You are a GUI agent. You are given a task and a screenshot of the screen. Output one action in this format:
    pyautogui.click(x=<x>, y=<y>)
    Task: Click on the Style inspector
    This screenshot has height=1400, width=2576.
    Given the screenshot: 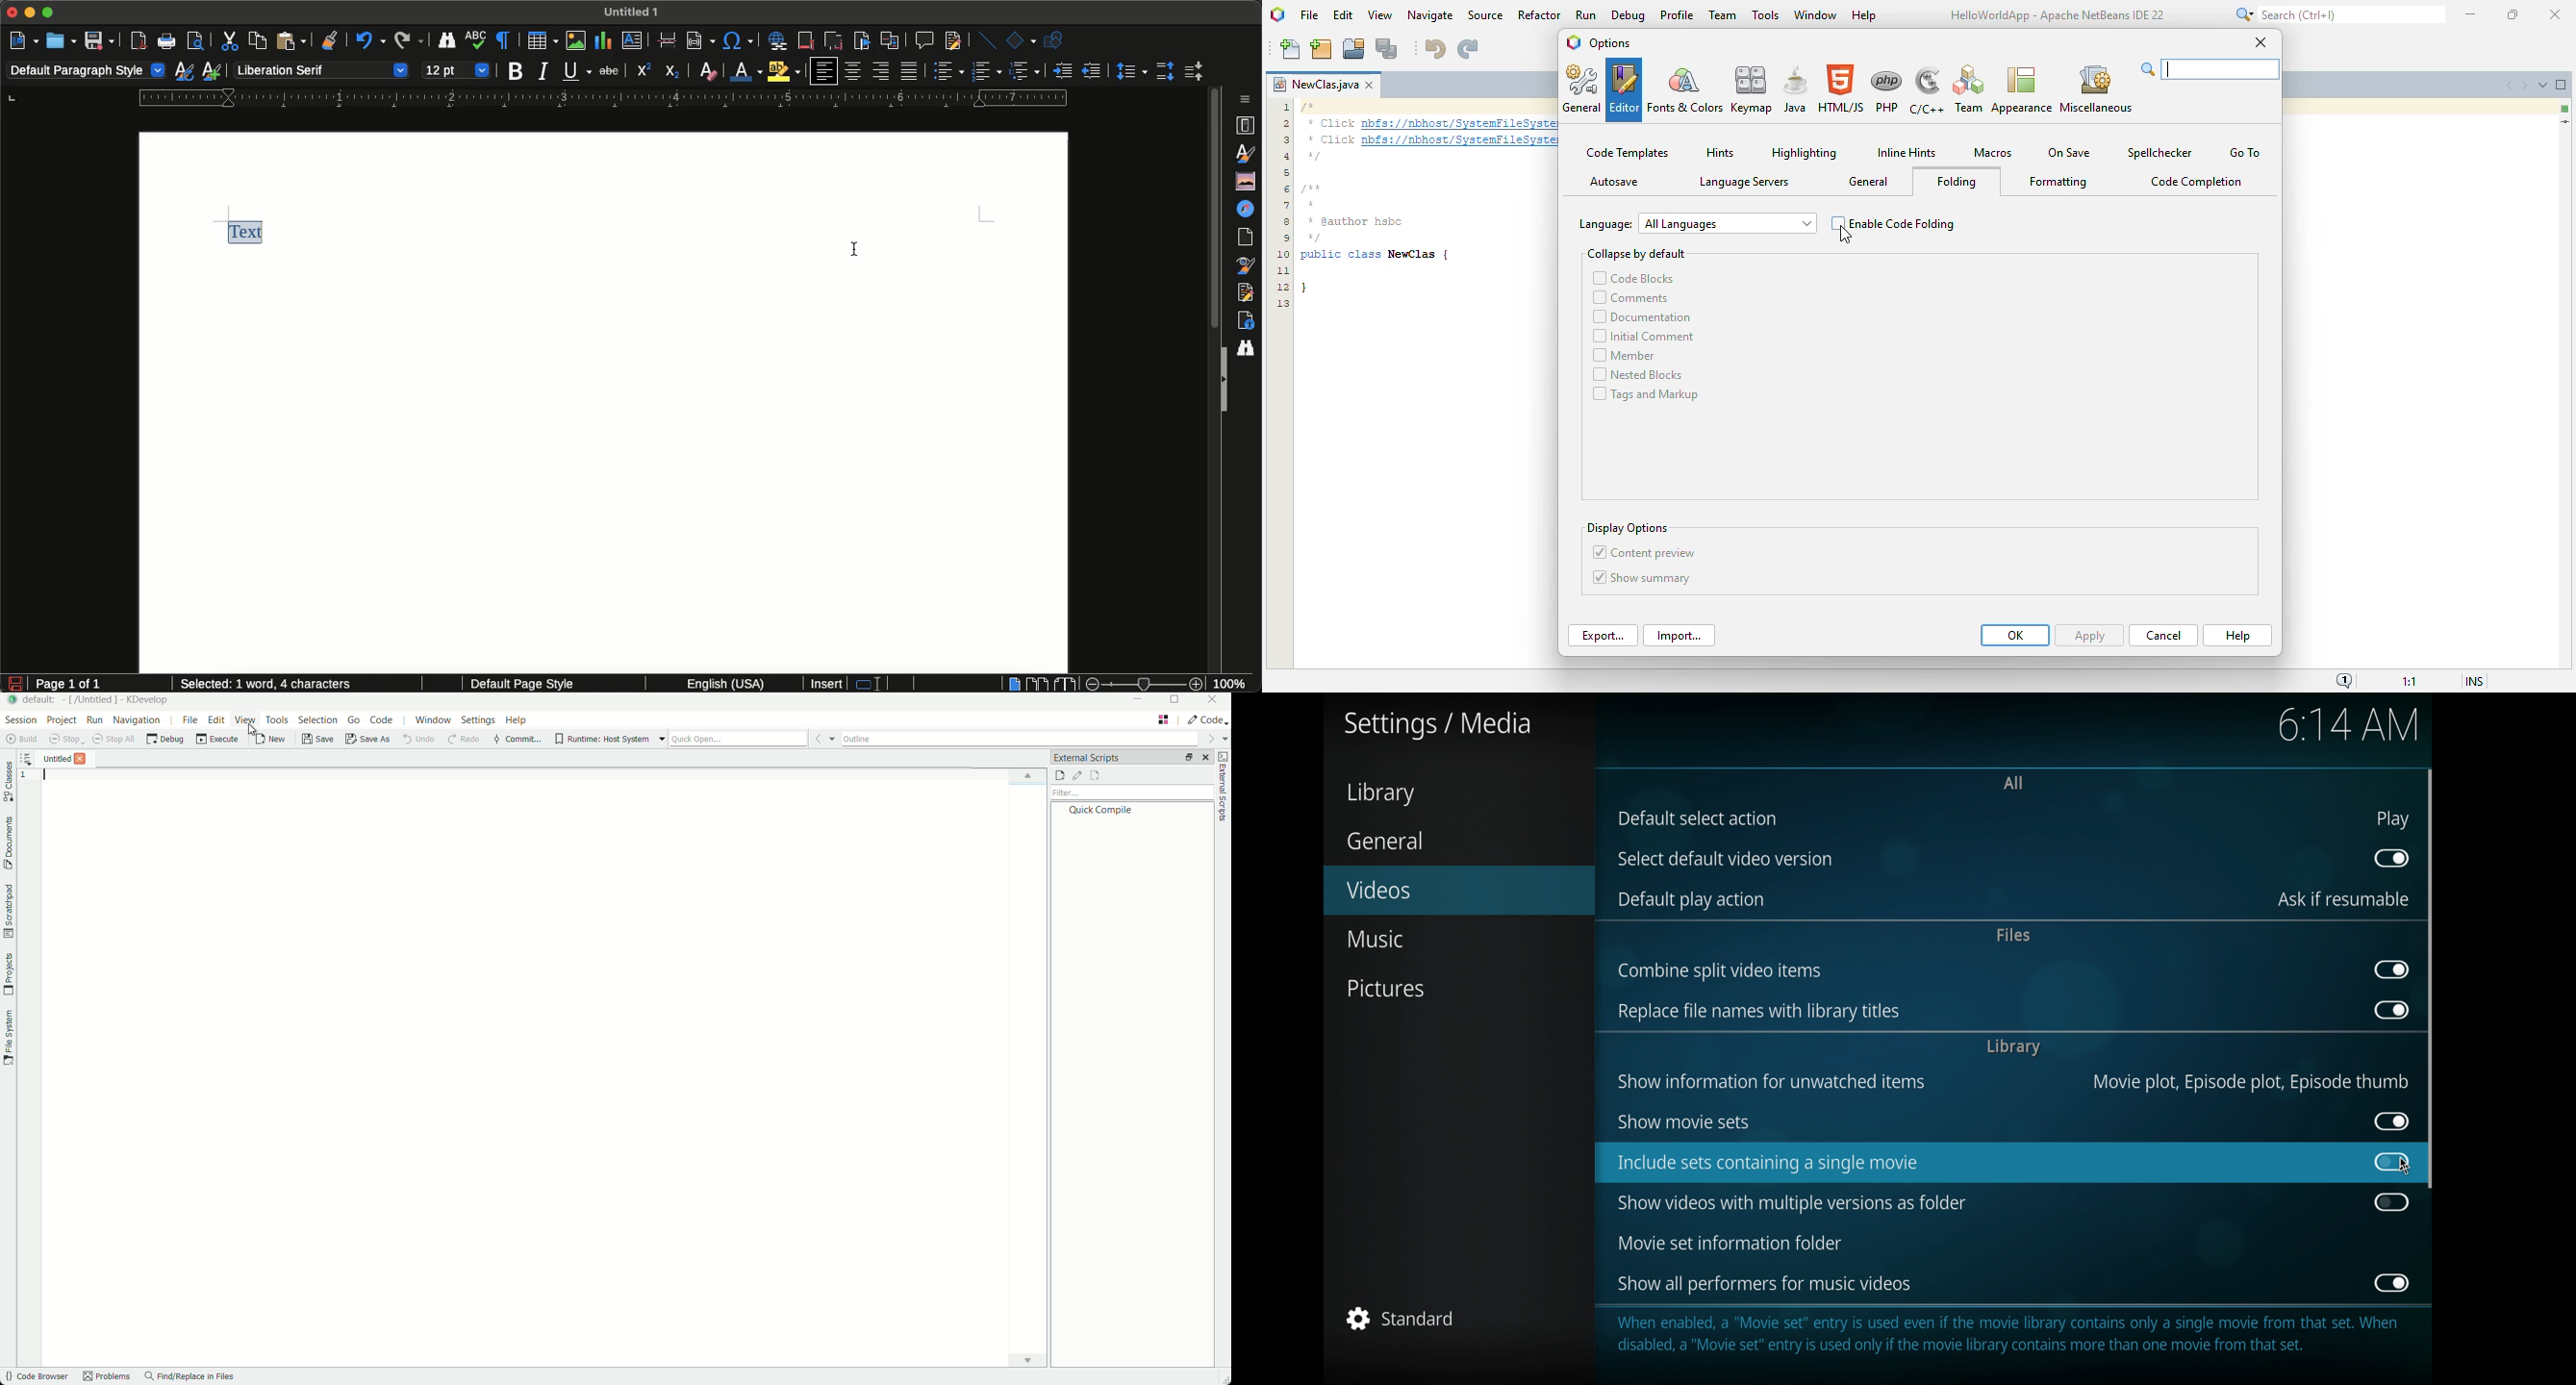 What is the action you would take?
    pyautogui.click(x=1248, y=266)
    